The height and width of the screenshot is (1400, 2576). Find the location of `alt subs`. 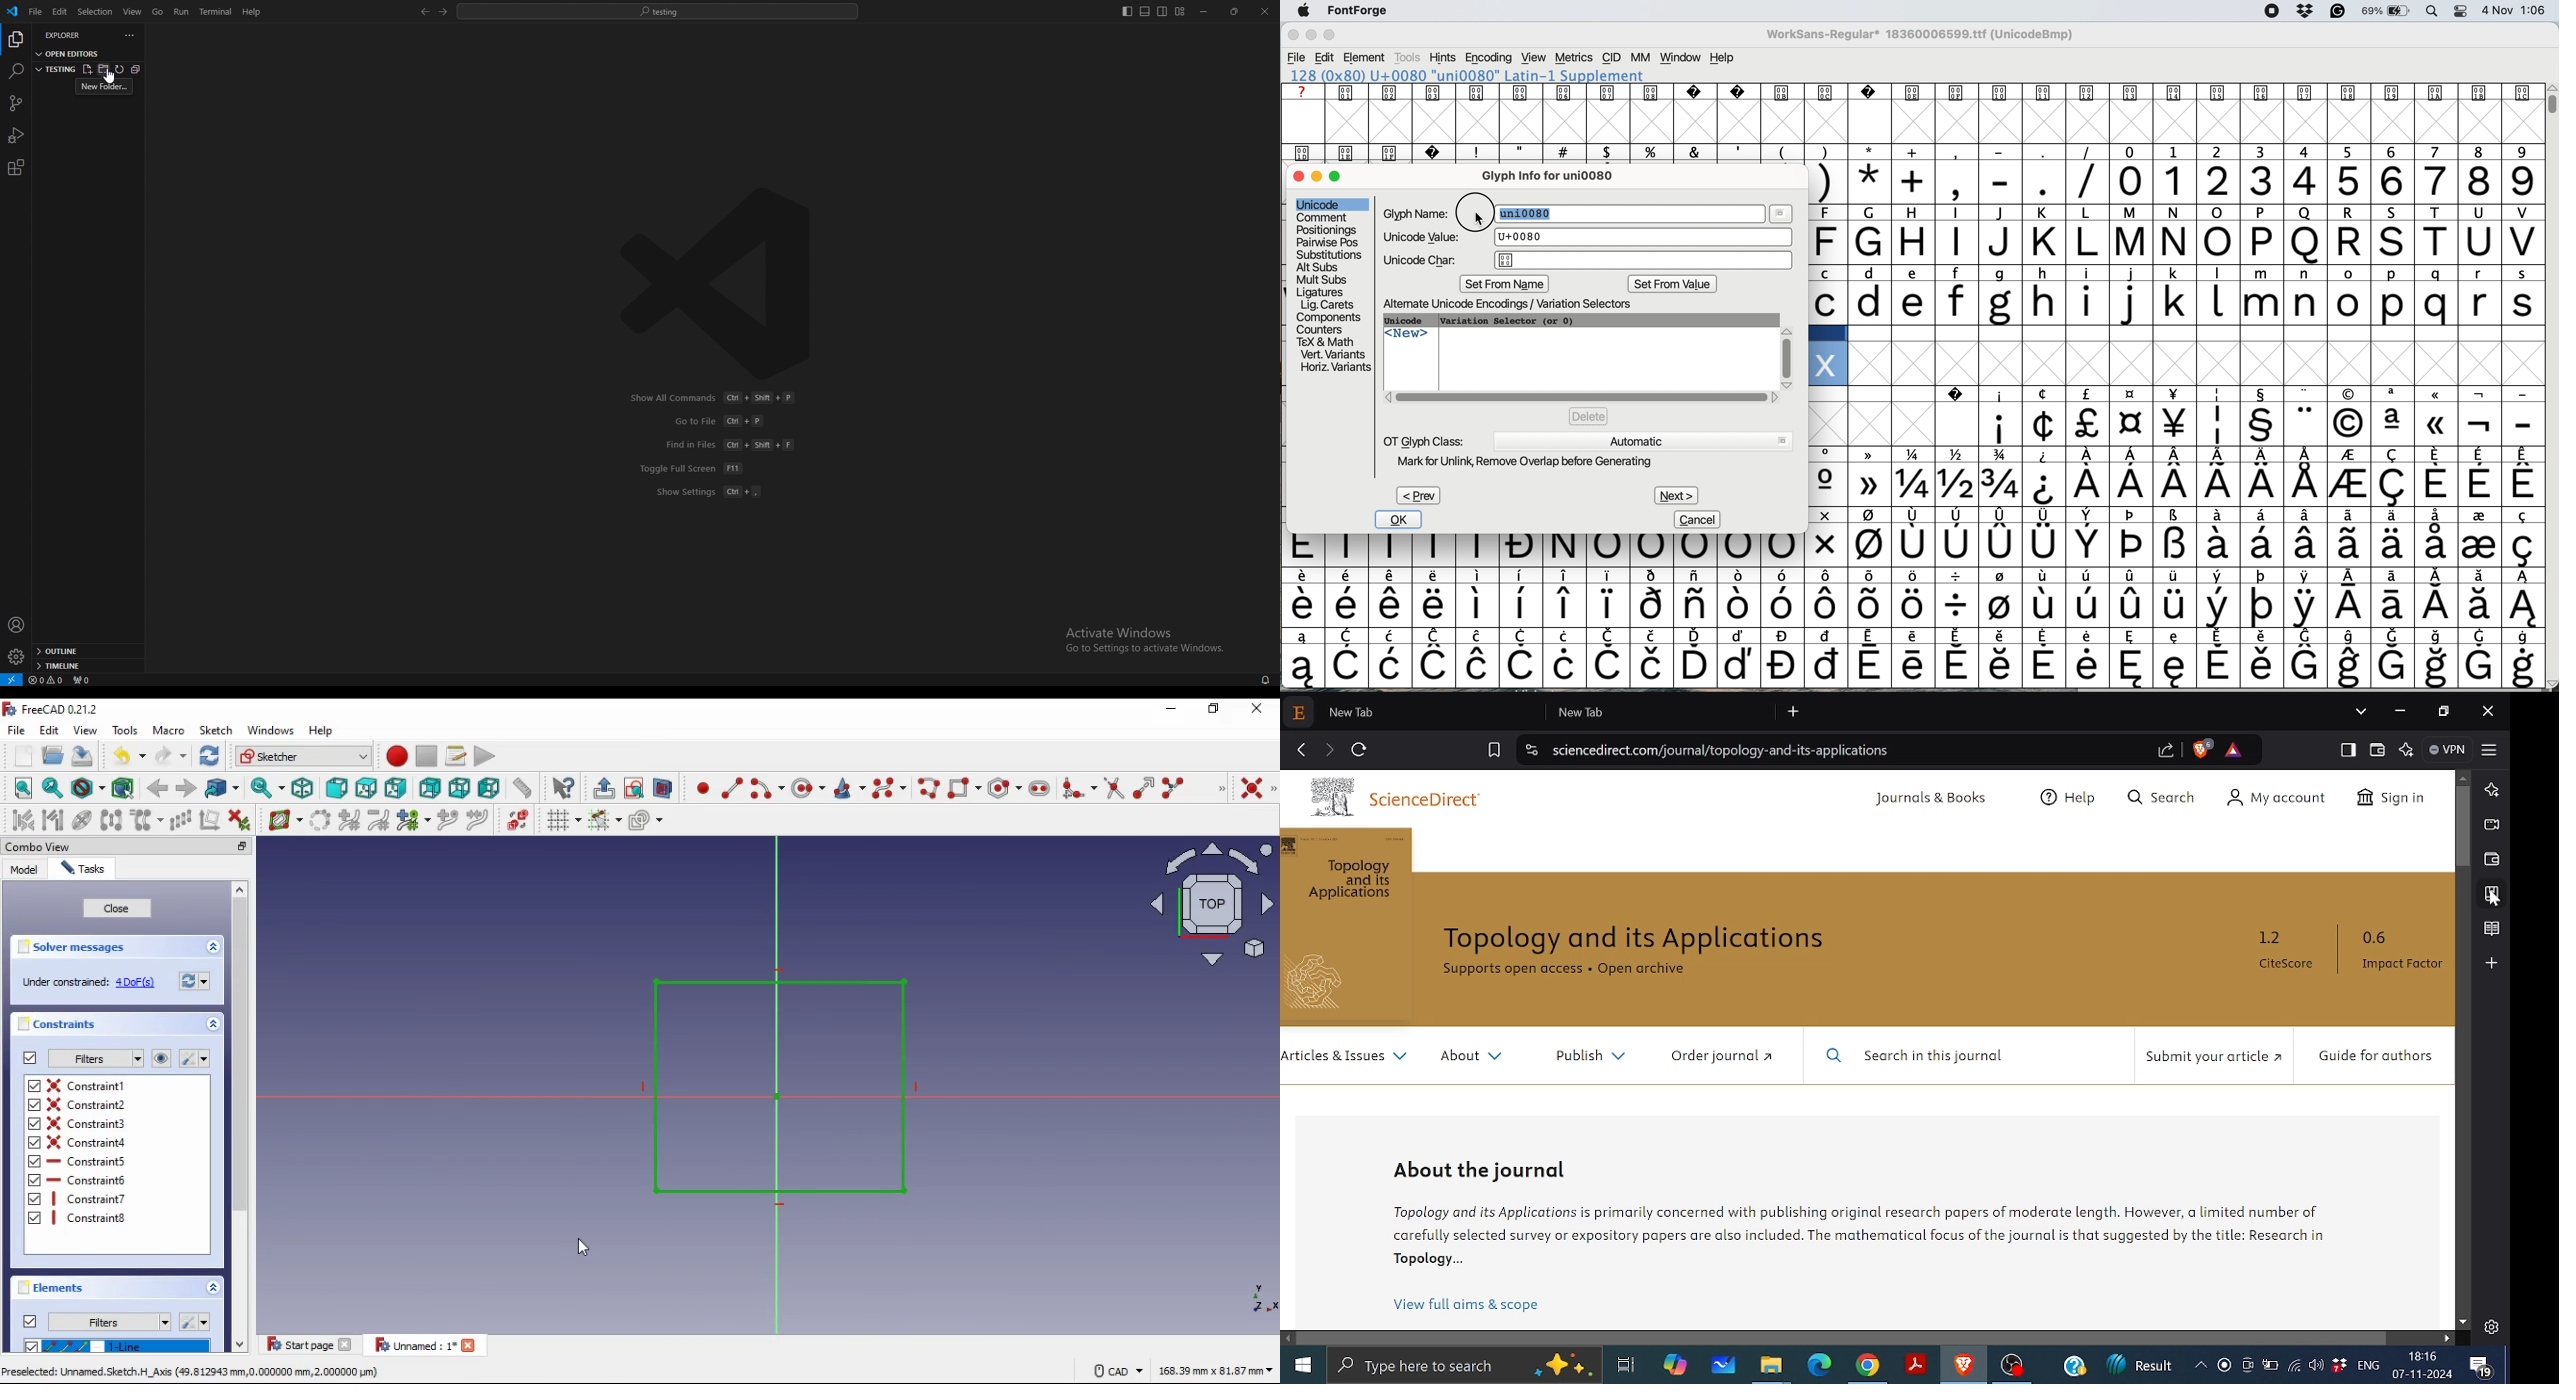

alt subs is located at coordinates (1319, 266).